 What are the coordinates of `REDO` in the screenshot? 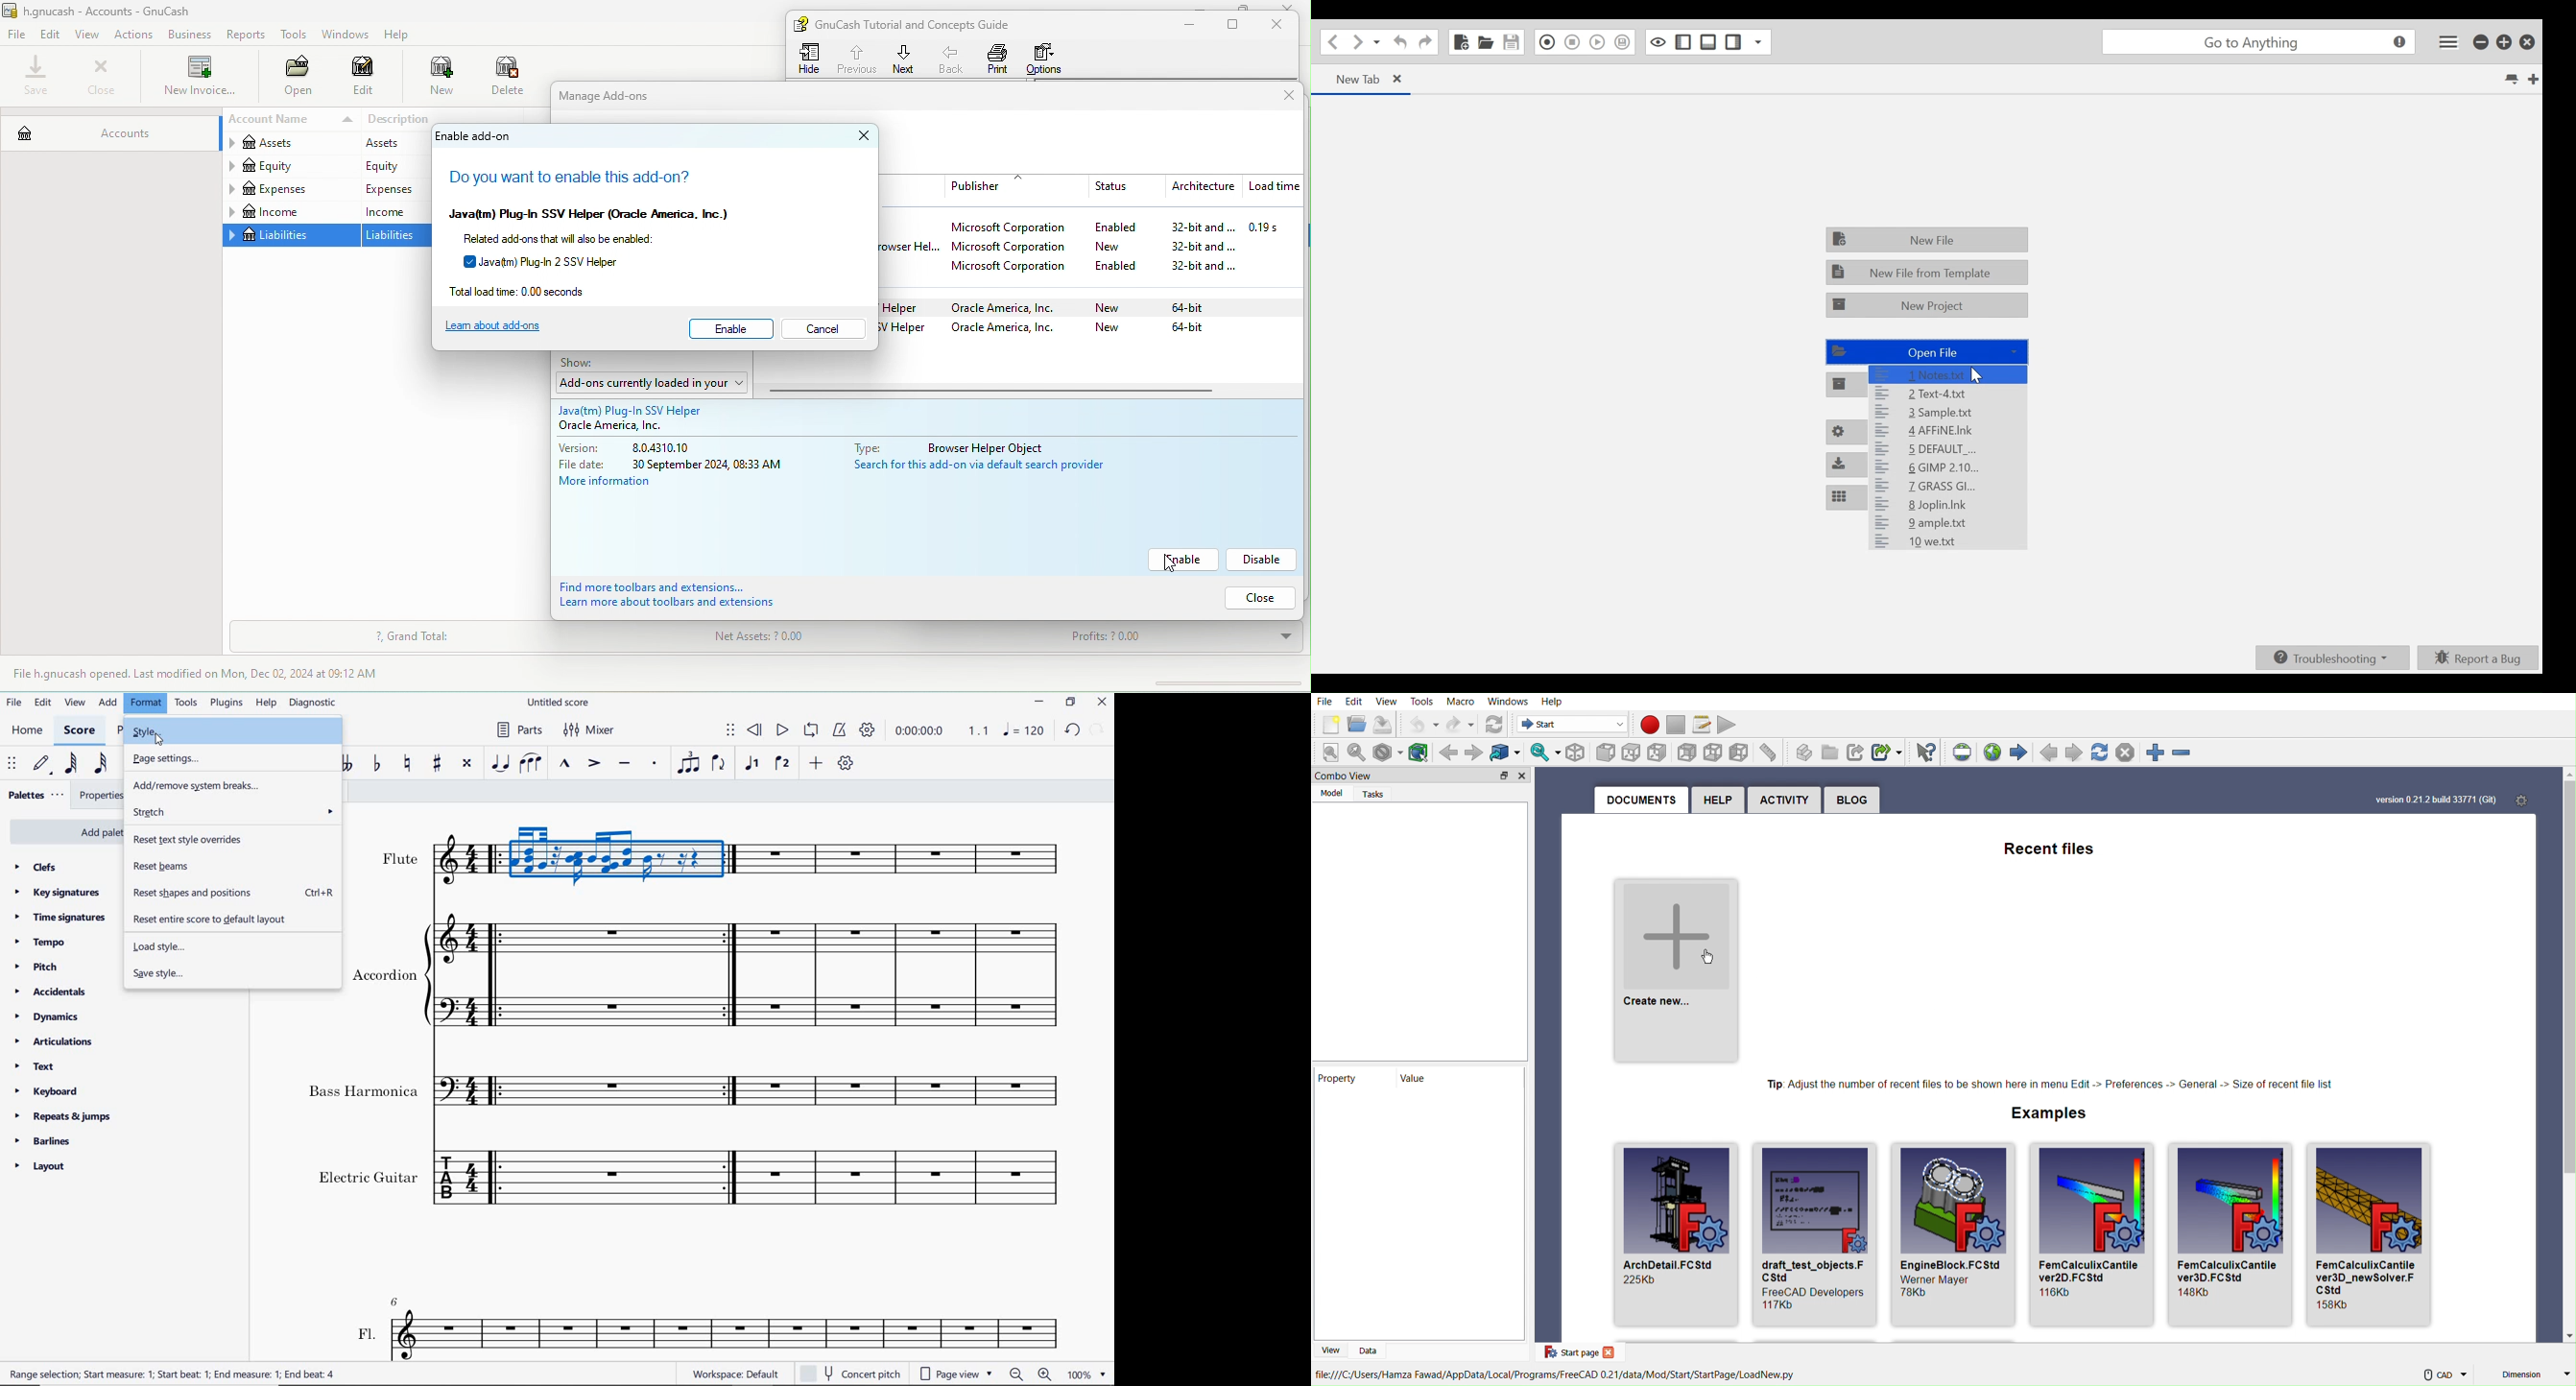 It's located at (1098, 730).